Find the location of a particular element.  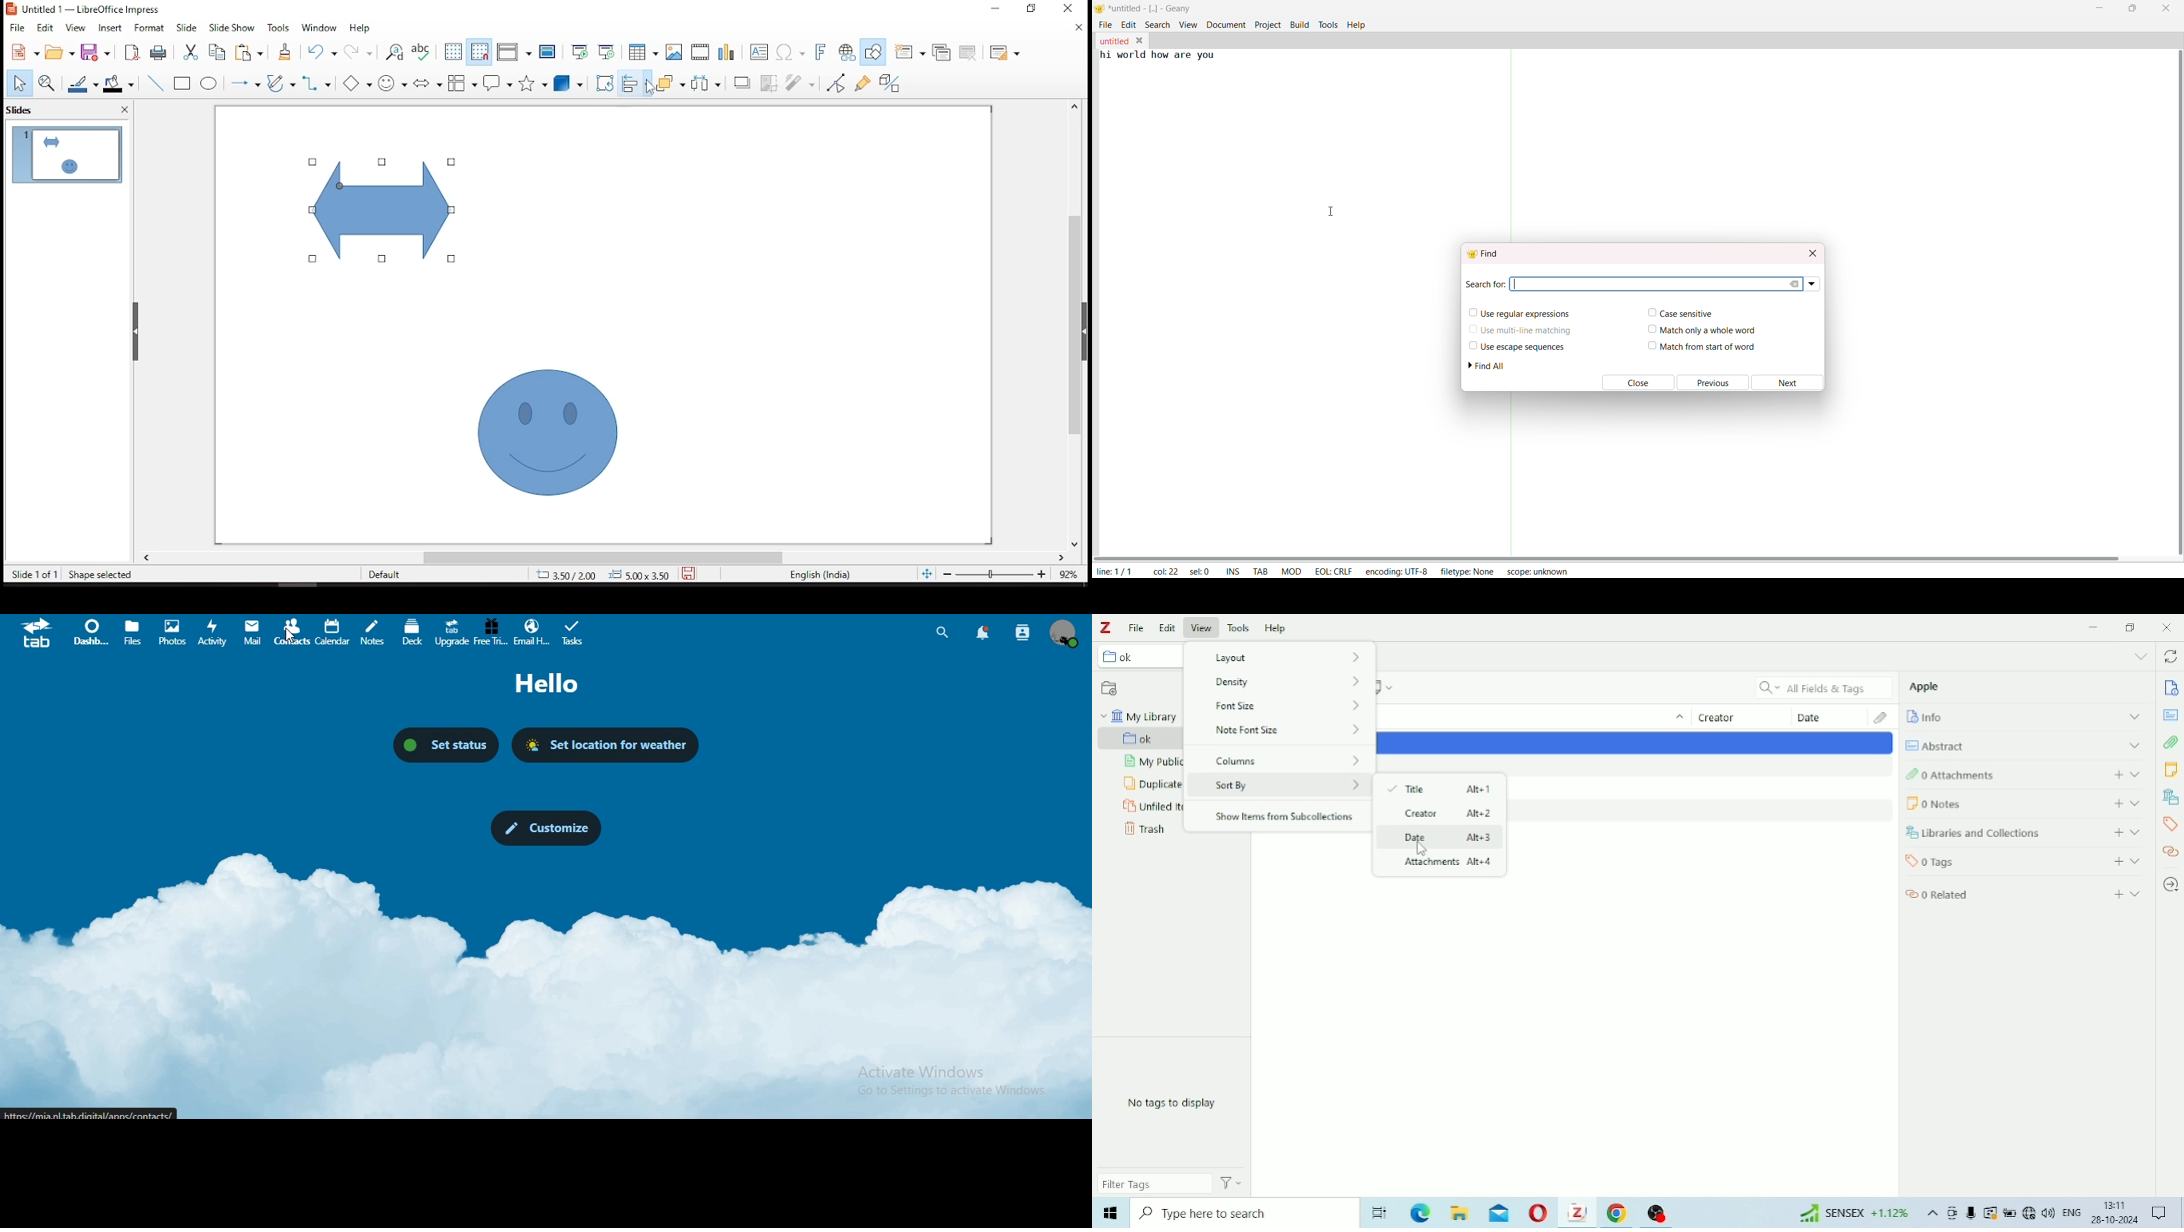

Related is located at coordinates (2171, 855).